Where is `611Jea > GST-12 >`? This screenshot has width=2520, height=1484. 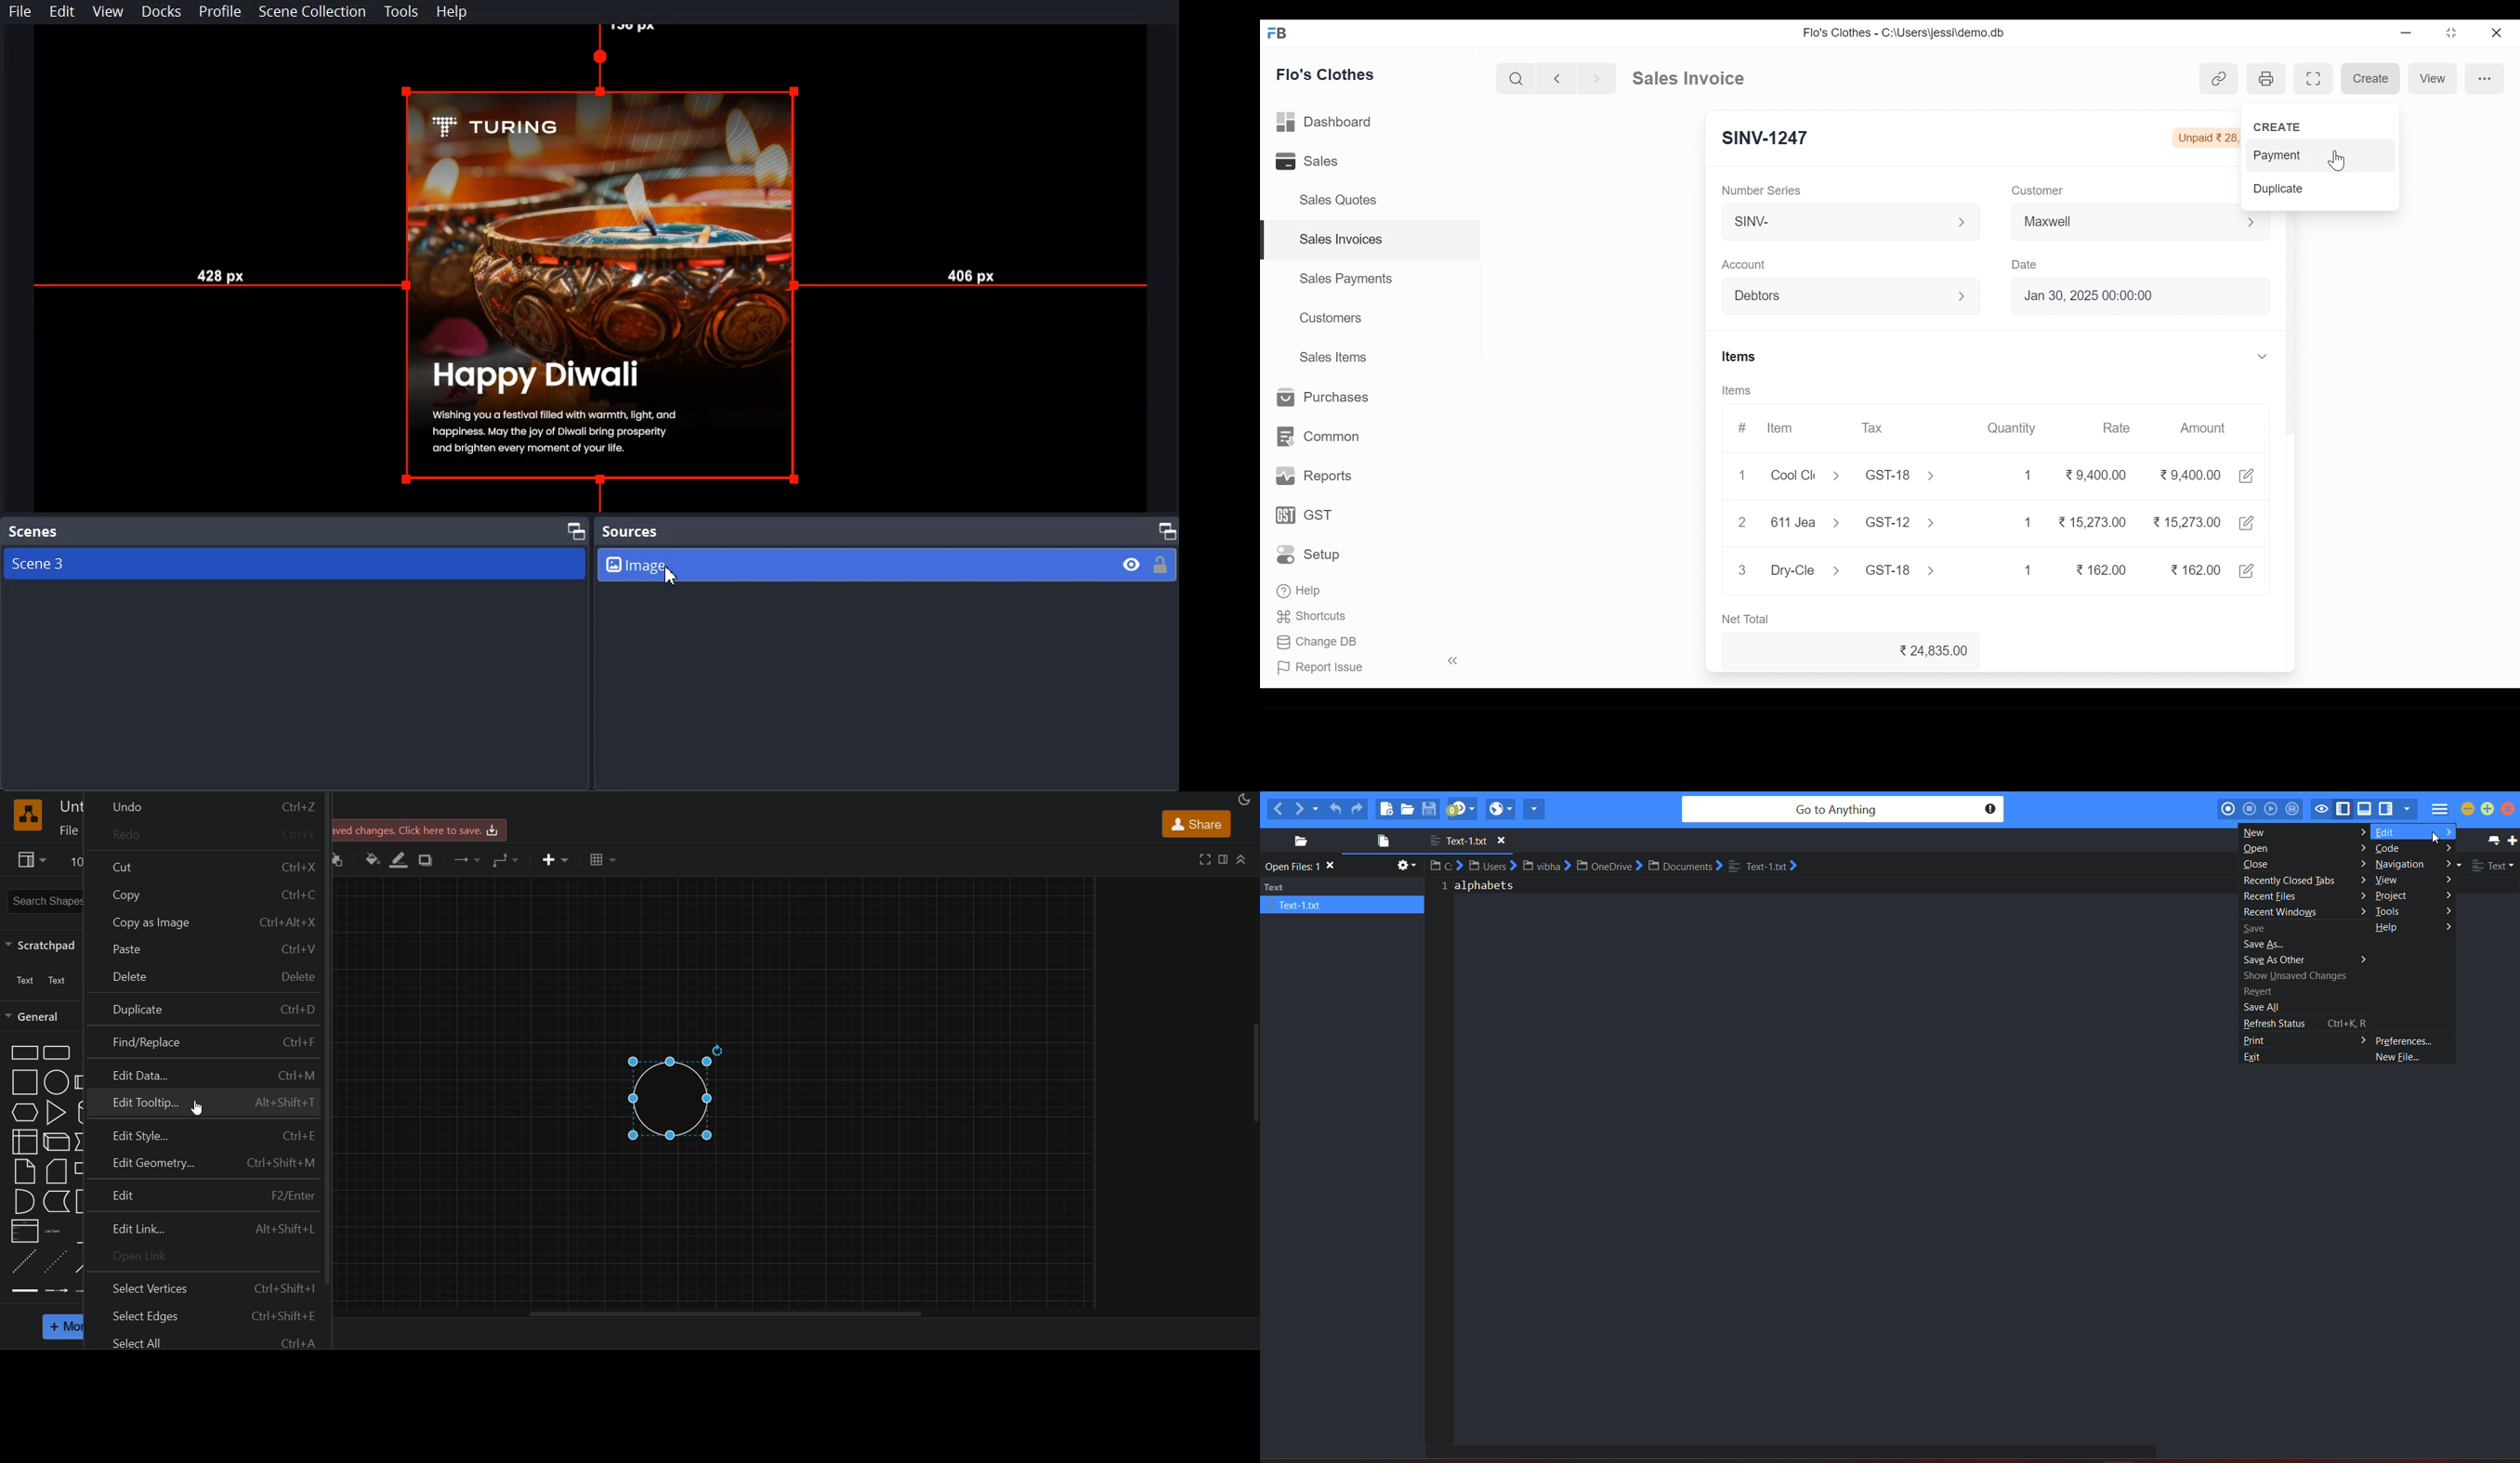
611Jea > GST-12 > is located at coordinates (1855, 524).